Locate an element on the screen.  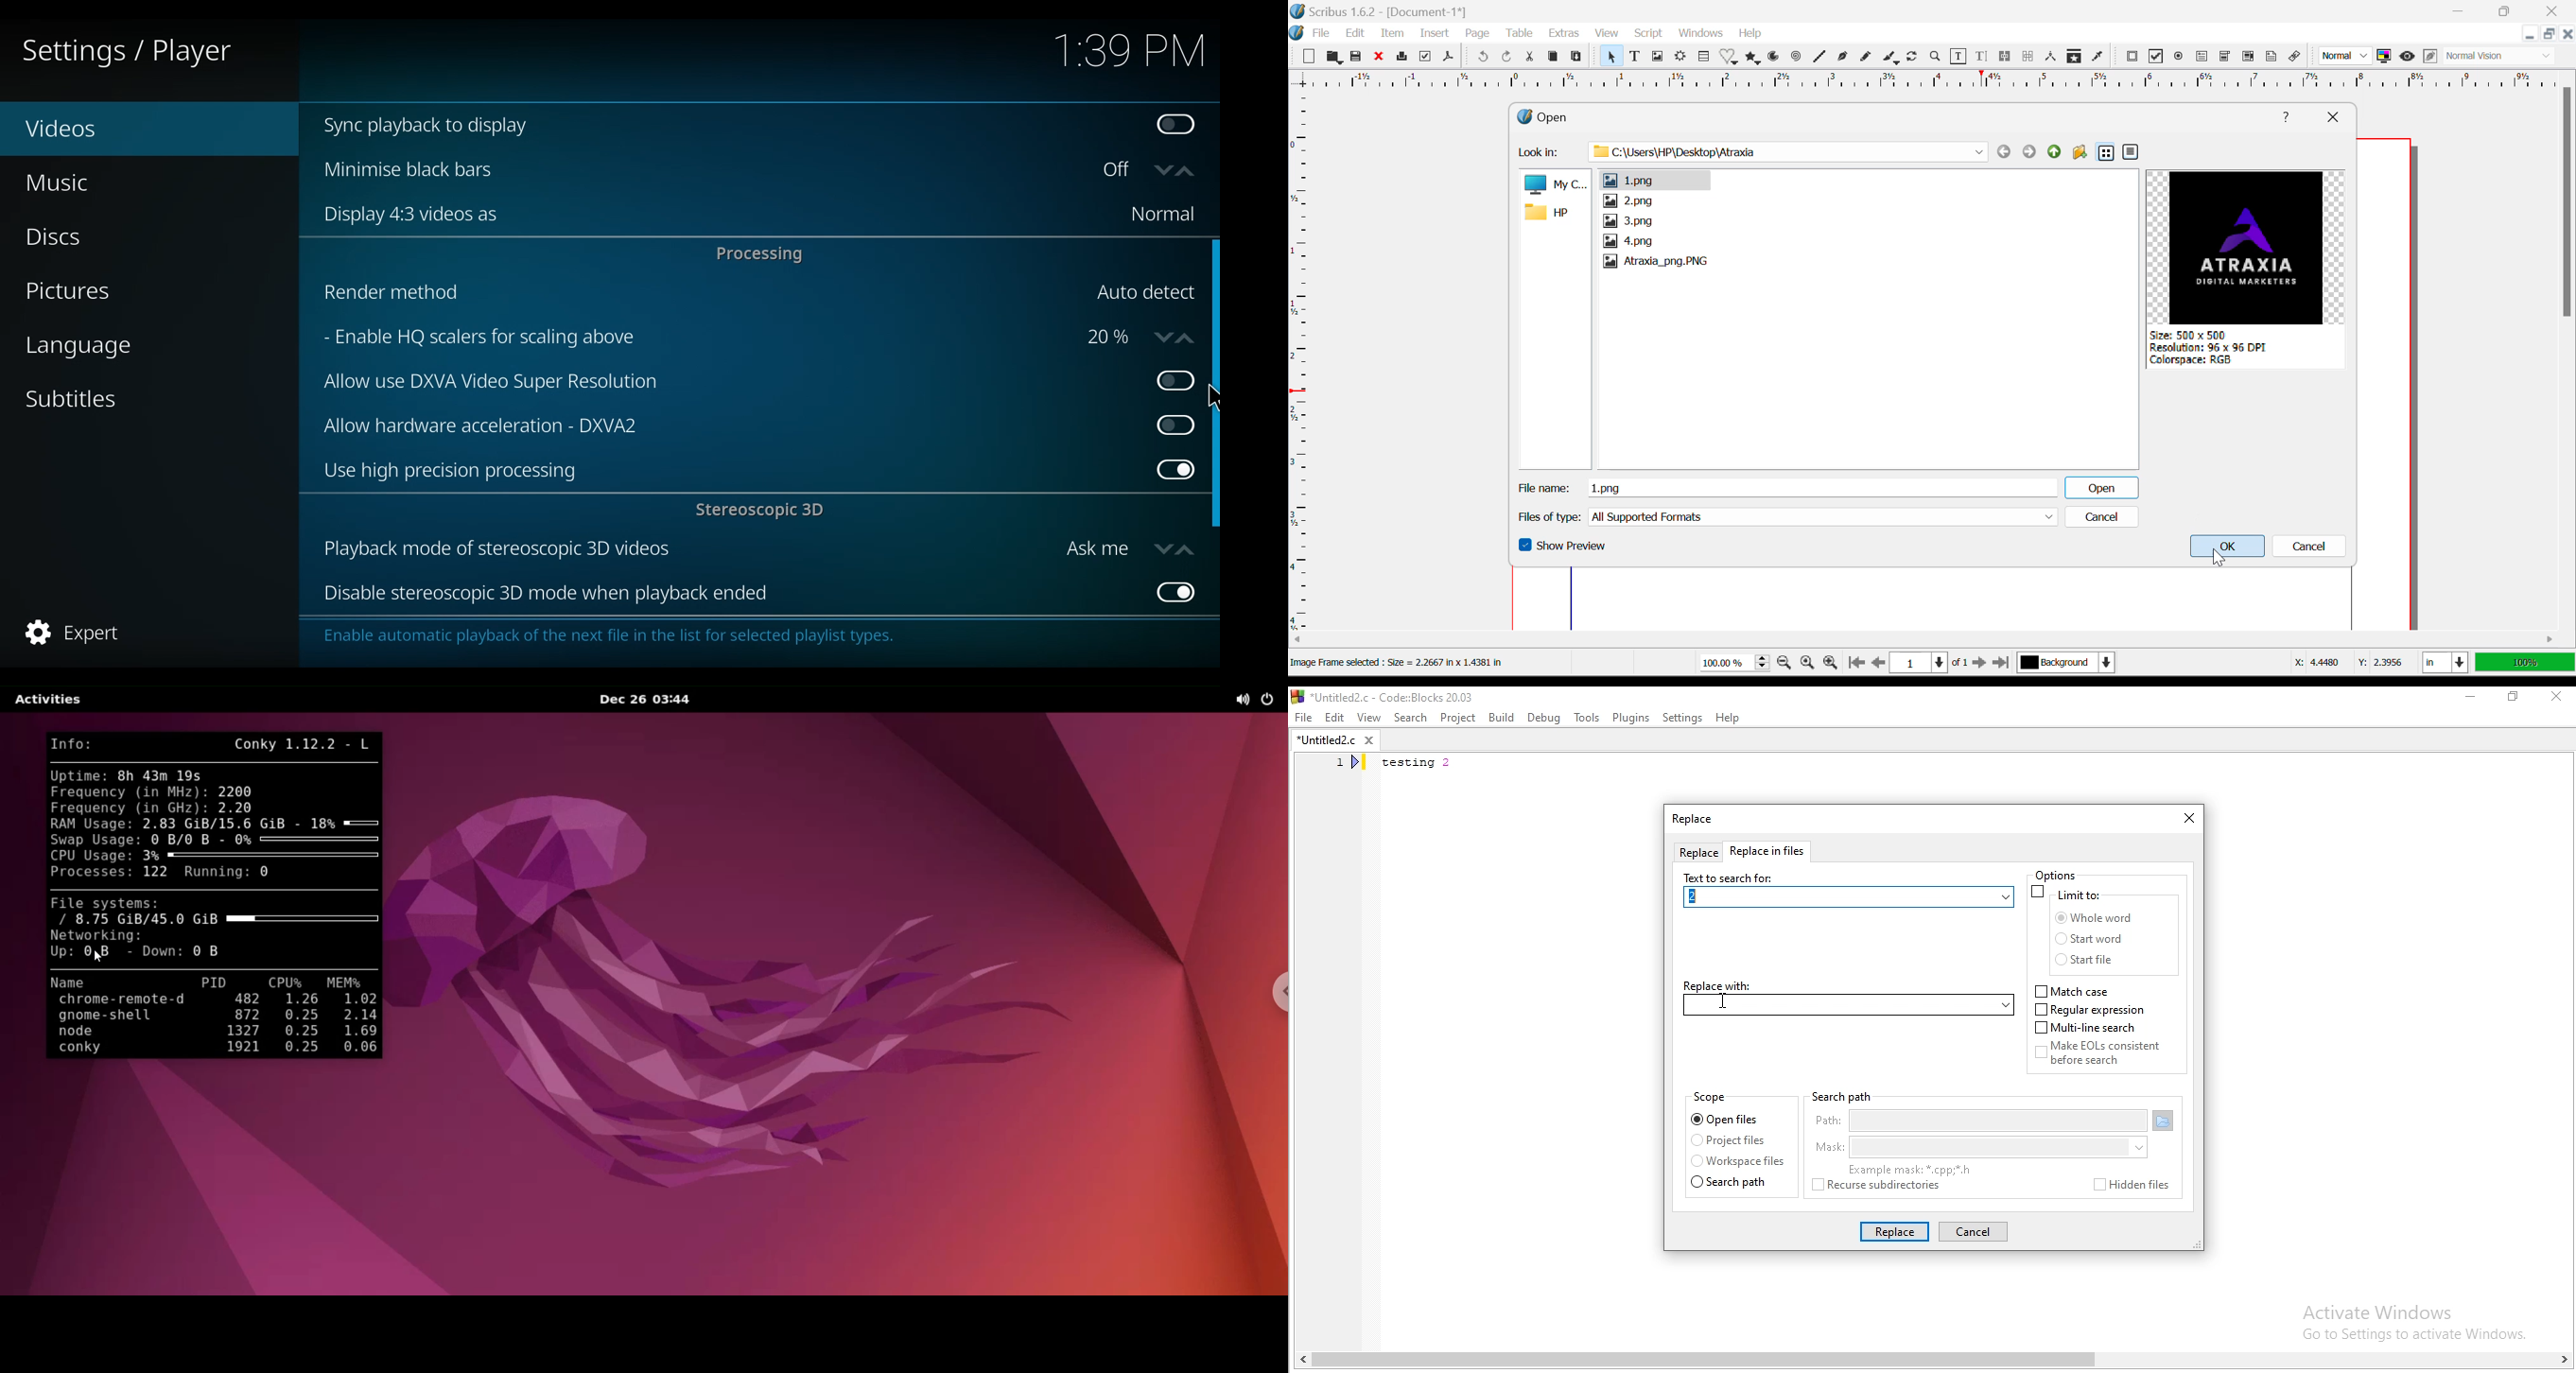
Cancel is located at coordinates (2100, 517).